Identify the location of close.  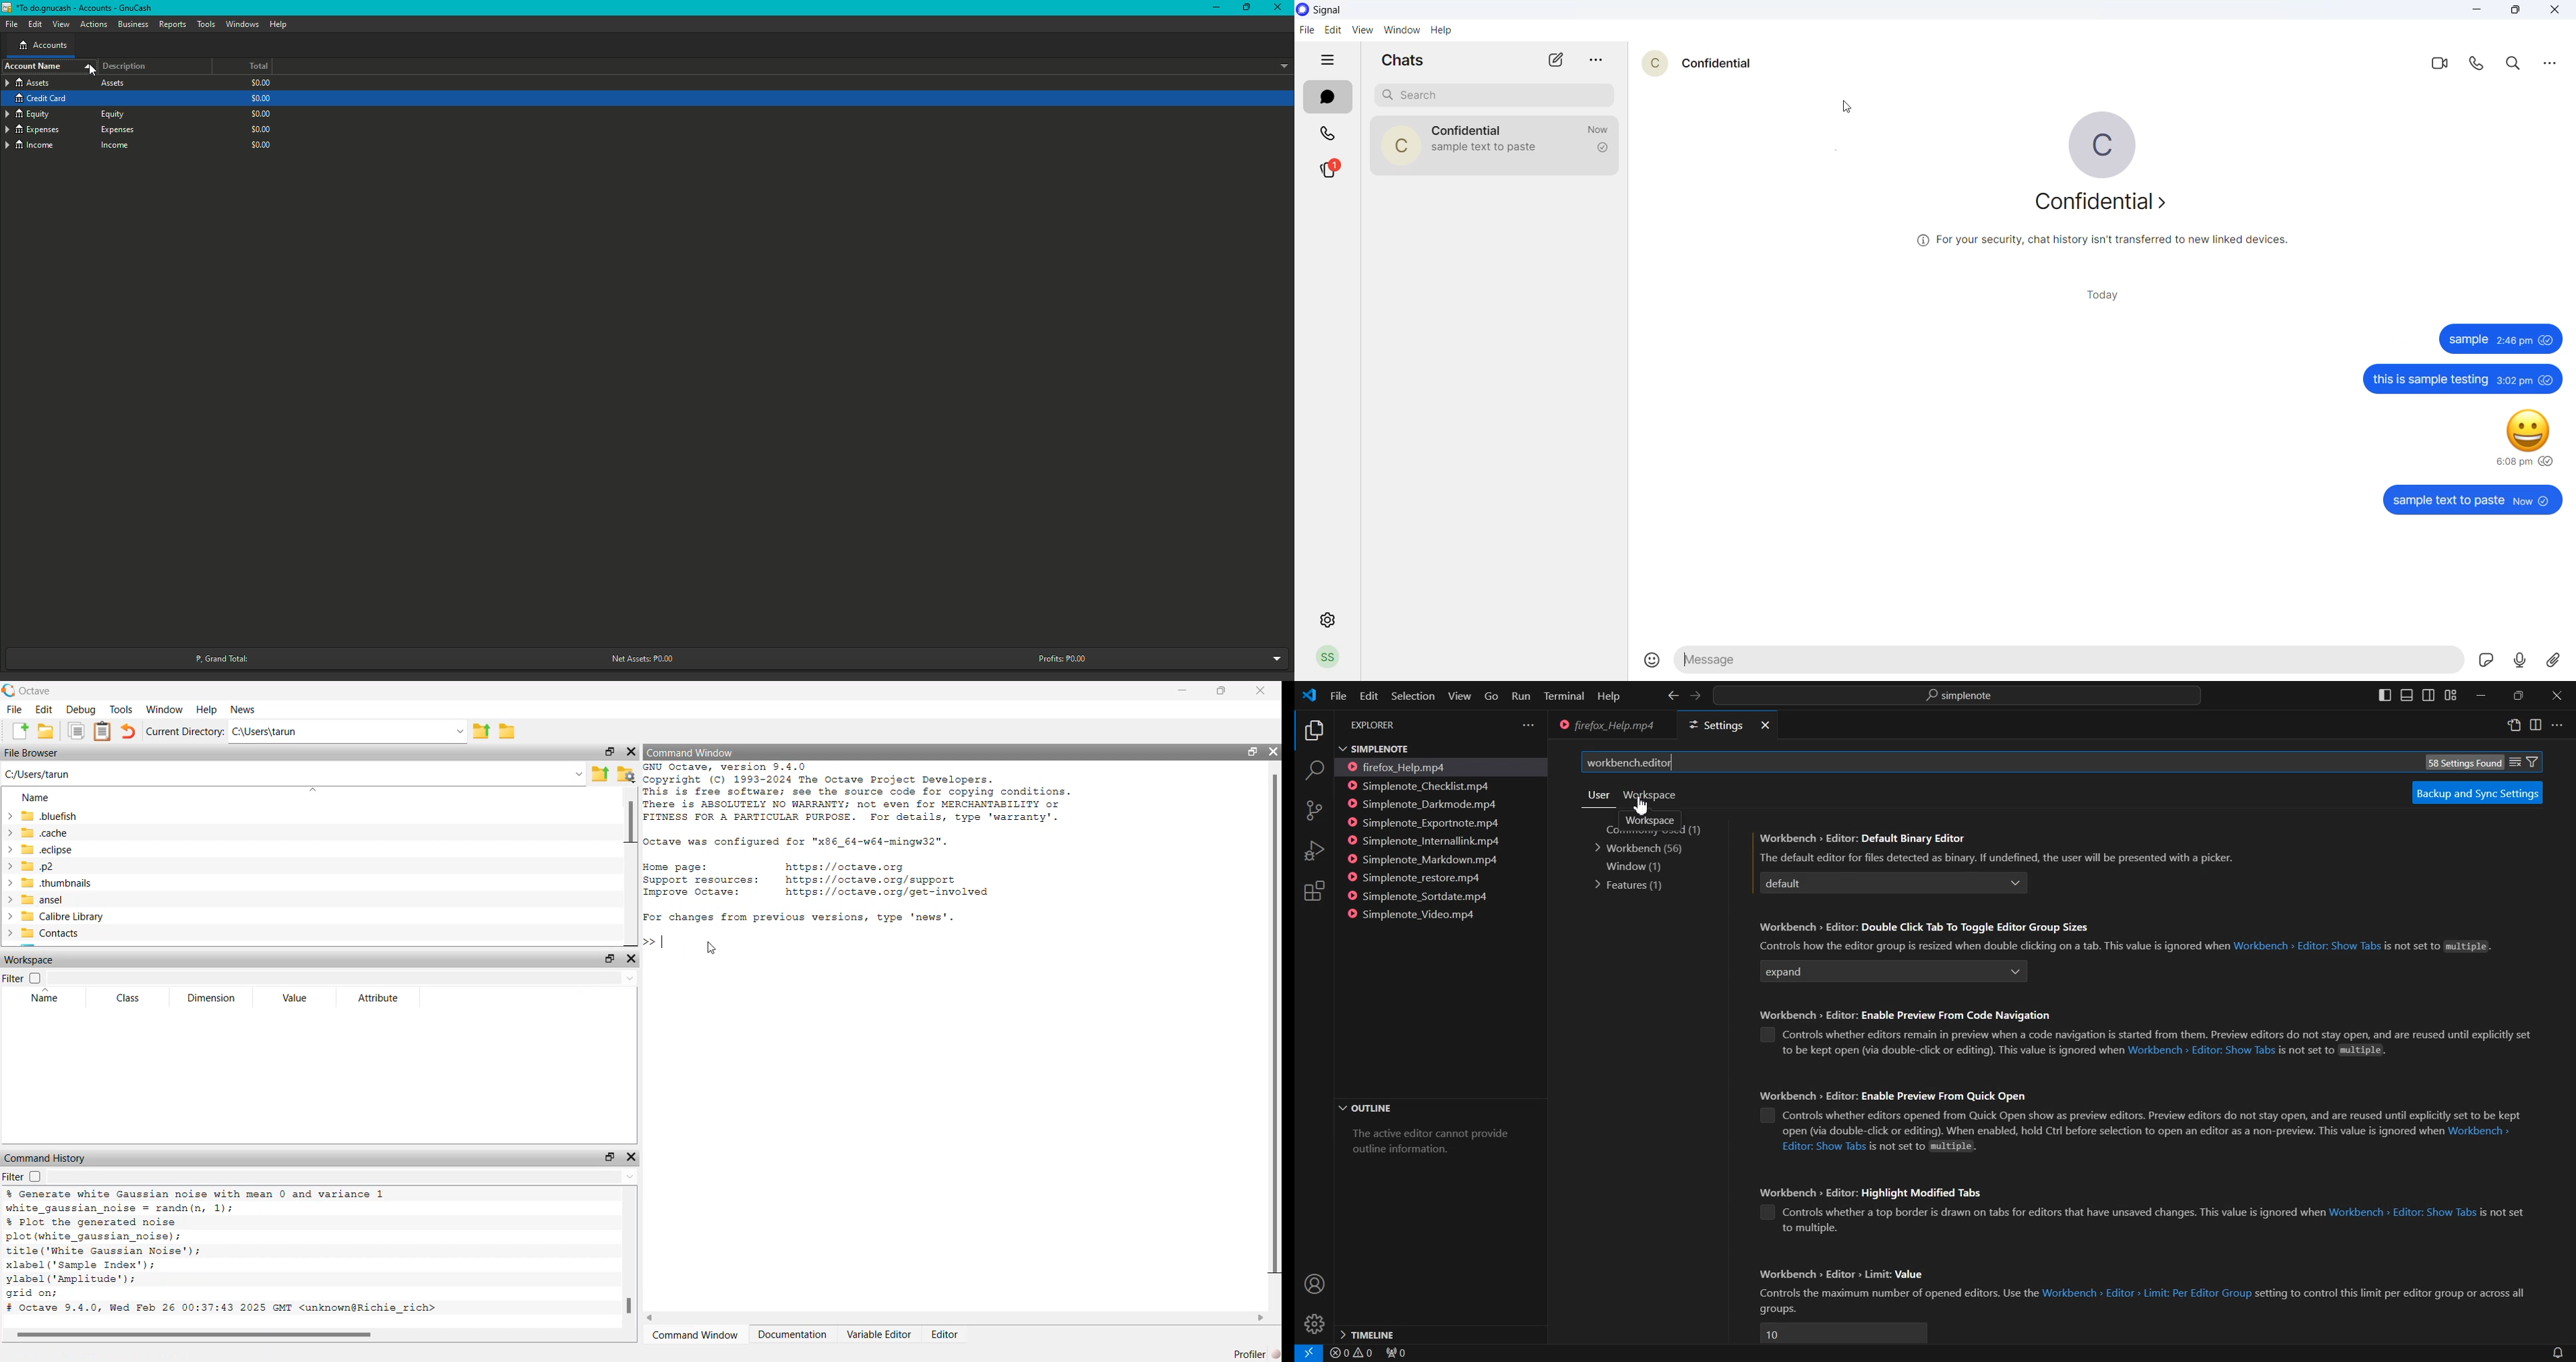
(634, 1157).